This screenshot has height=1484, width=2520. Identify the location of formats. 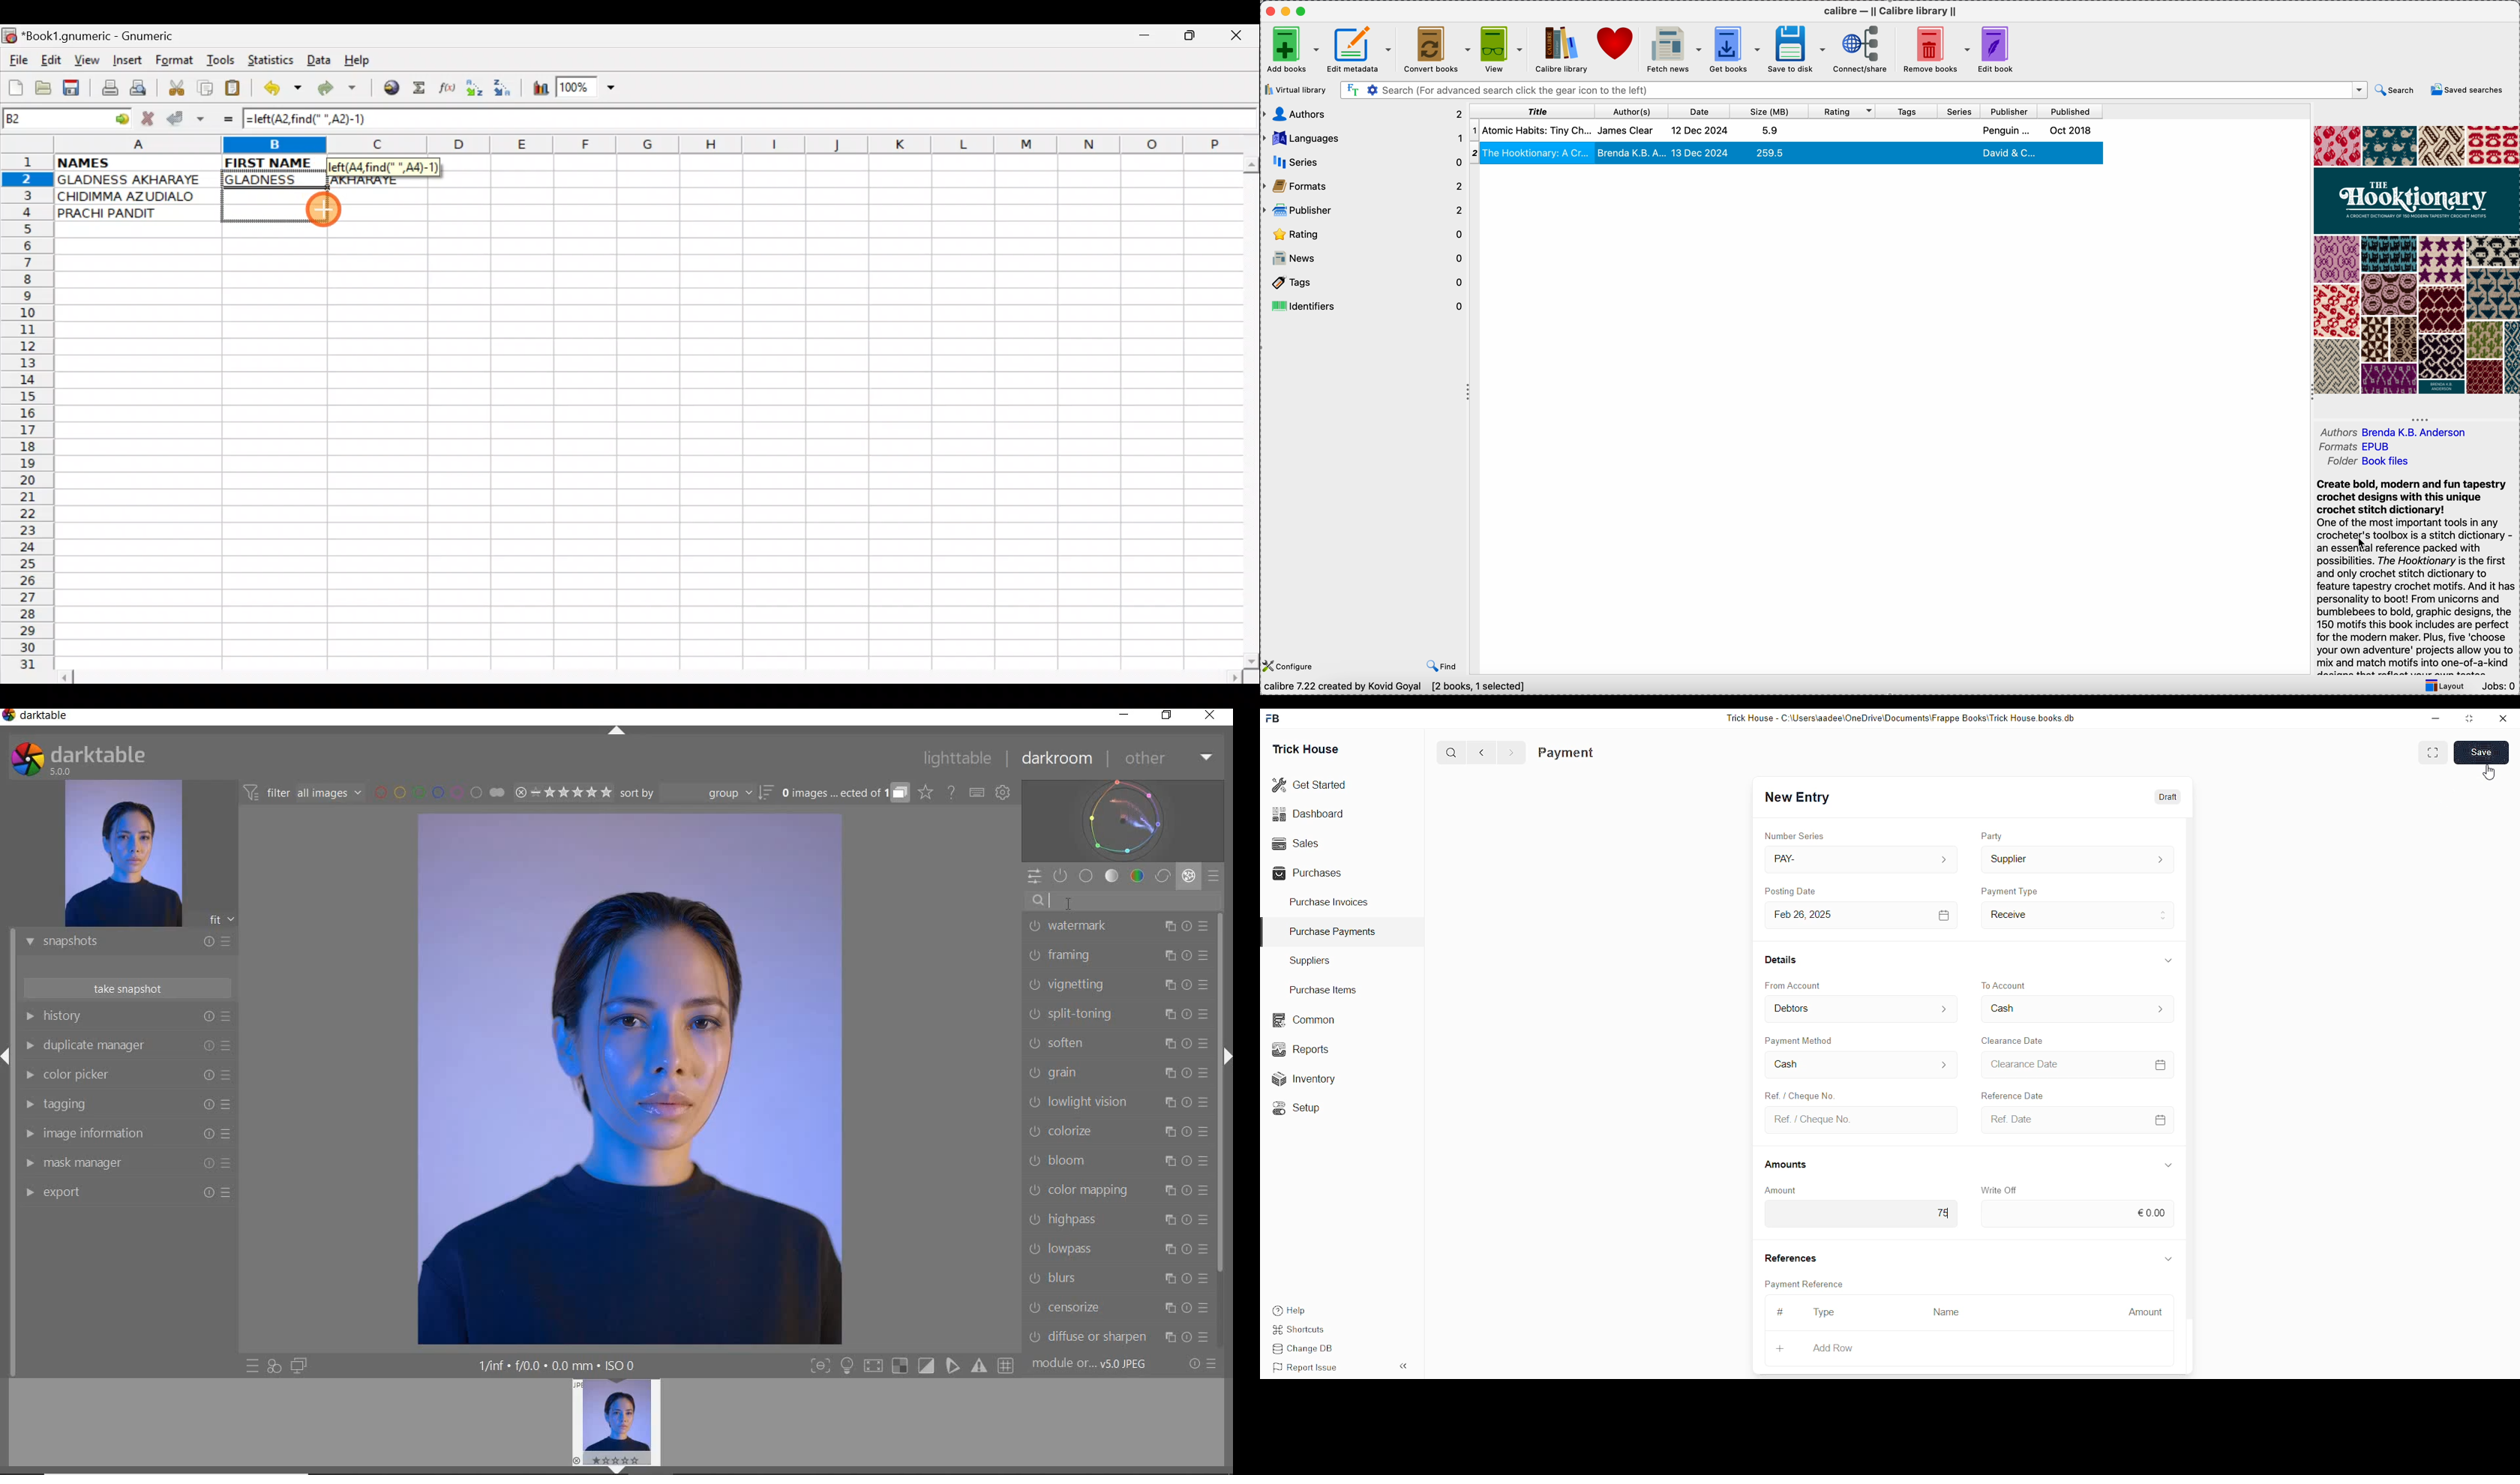
(1362, 185).